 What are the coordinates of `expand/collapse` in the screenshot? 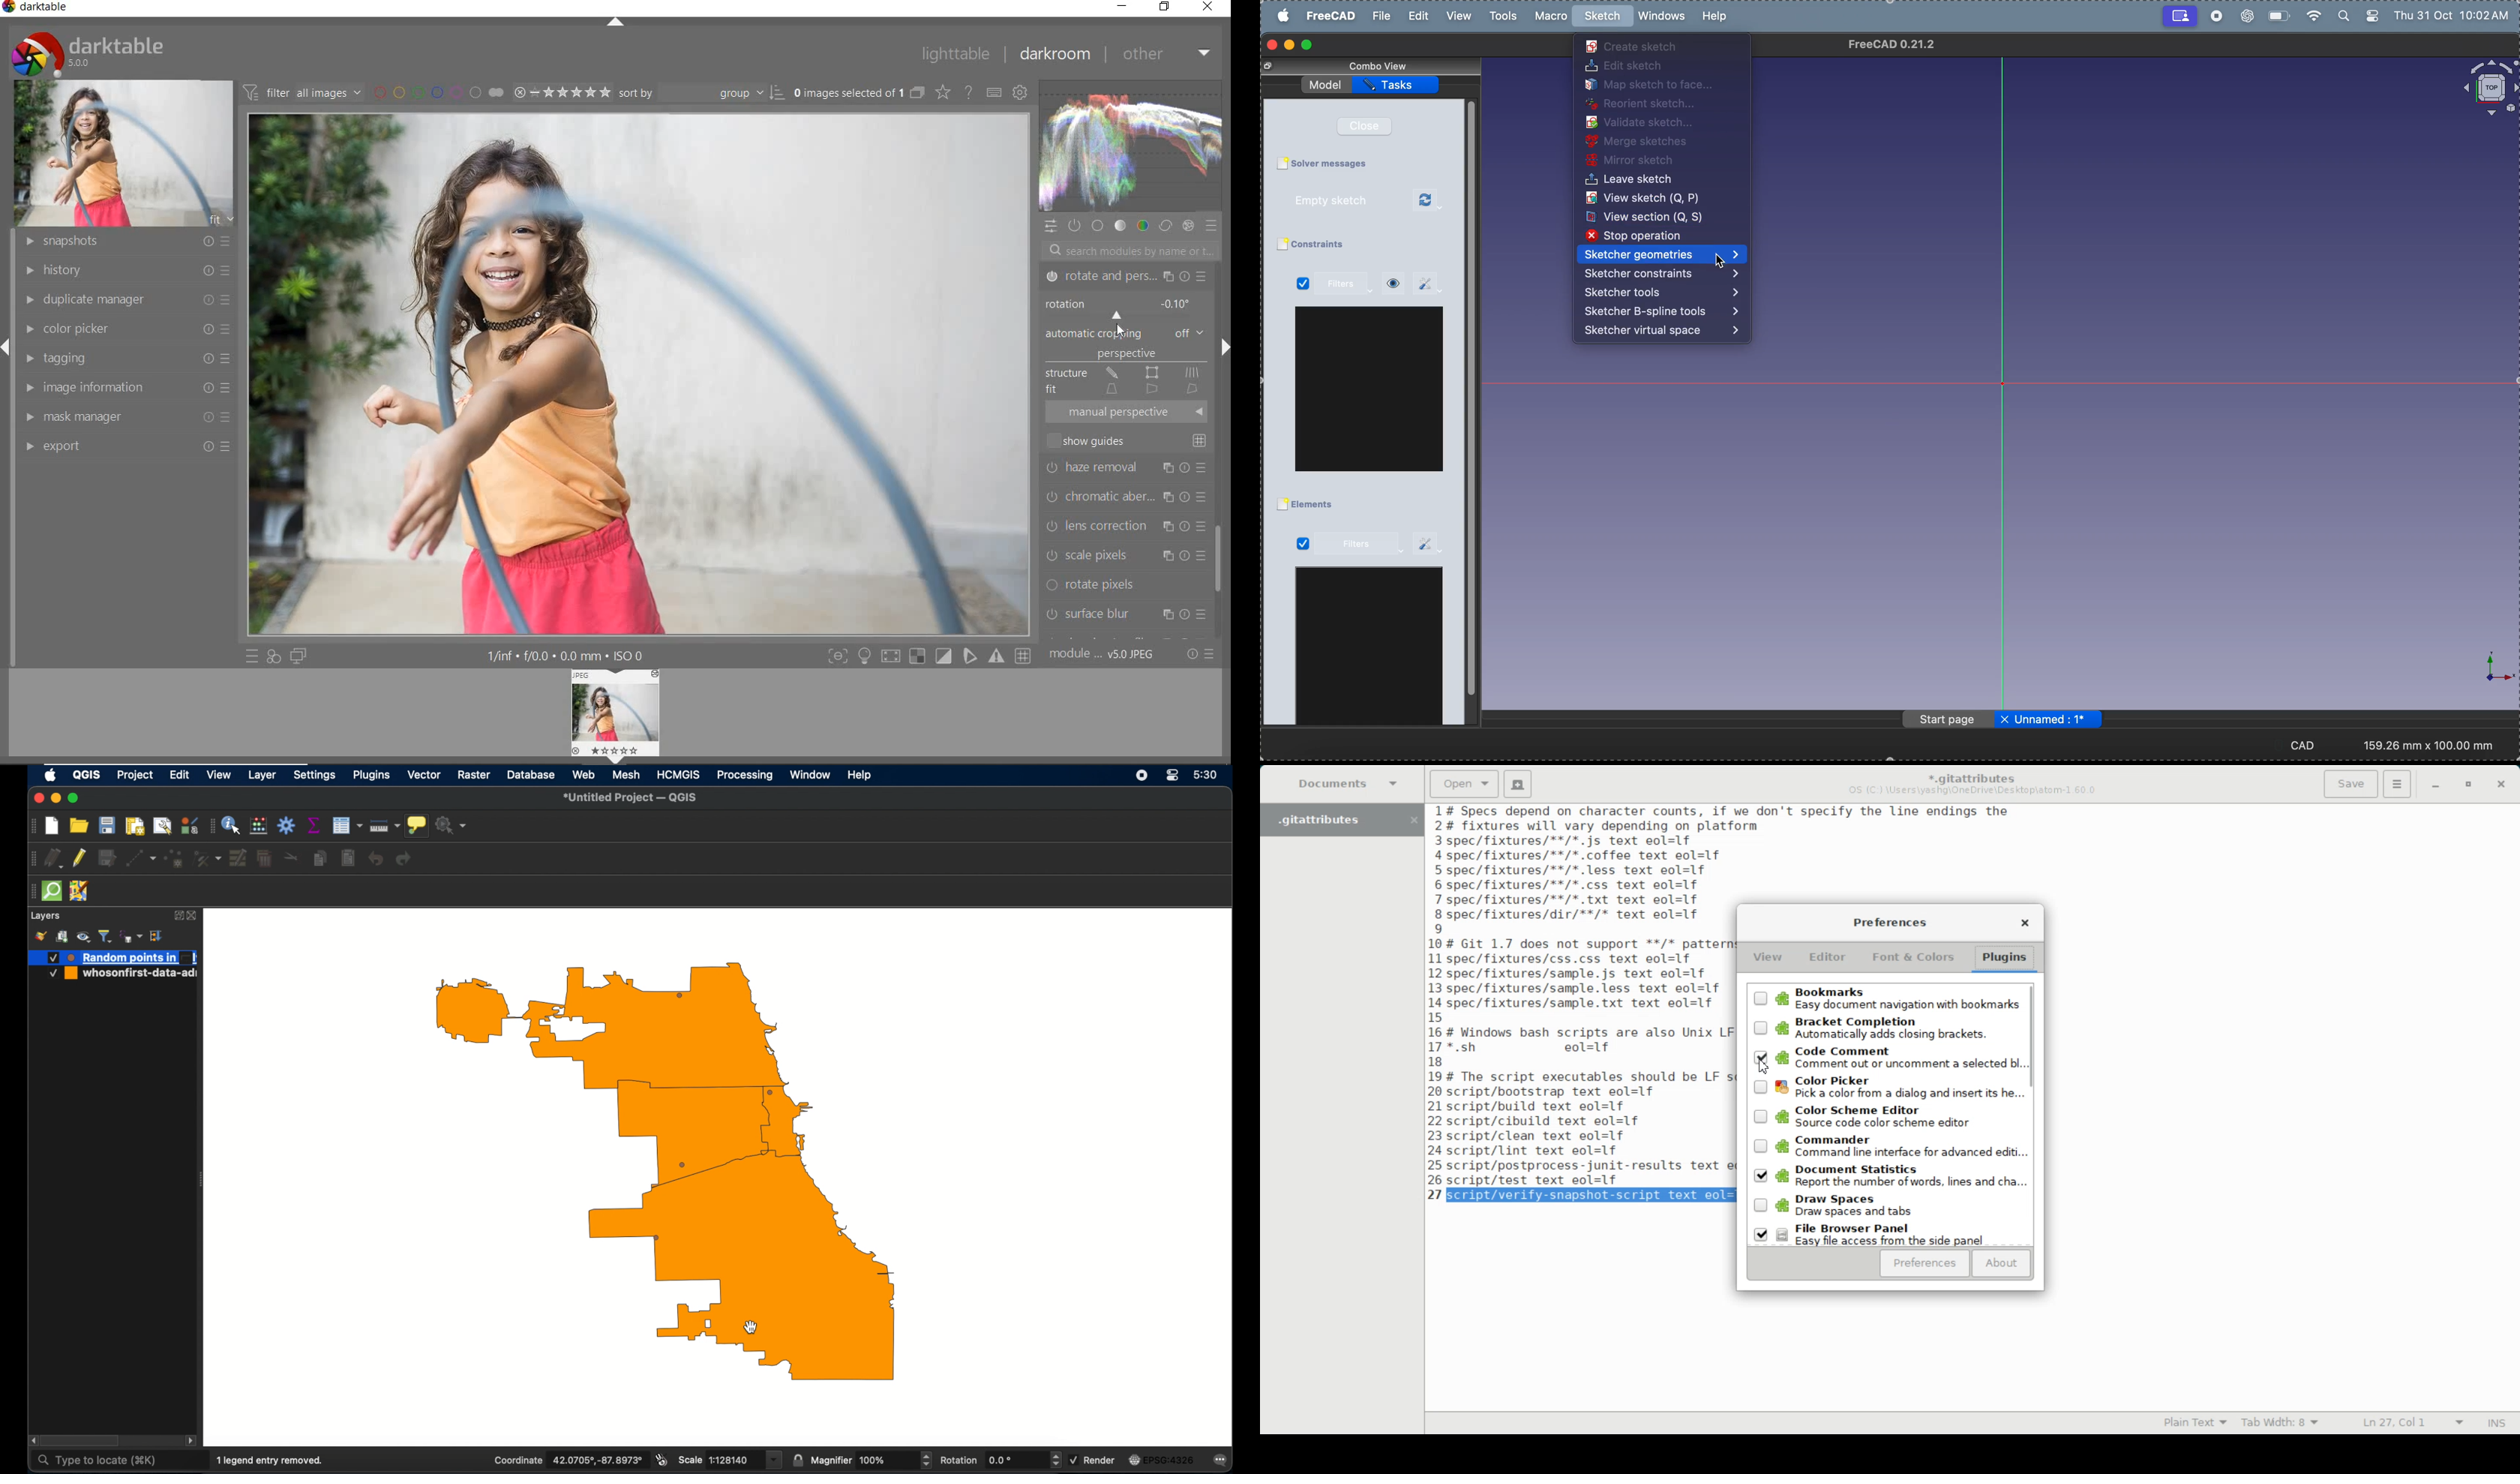 It's located at (1225, 348).